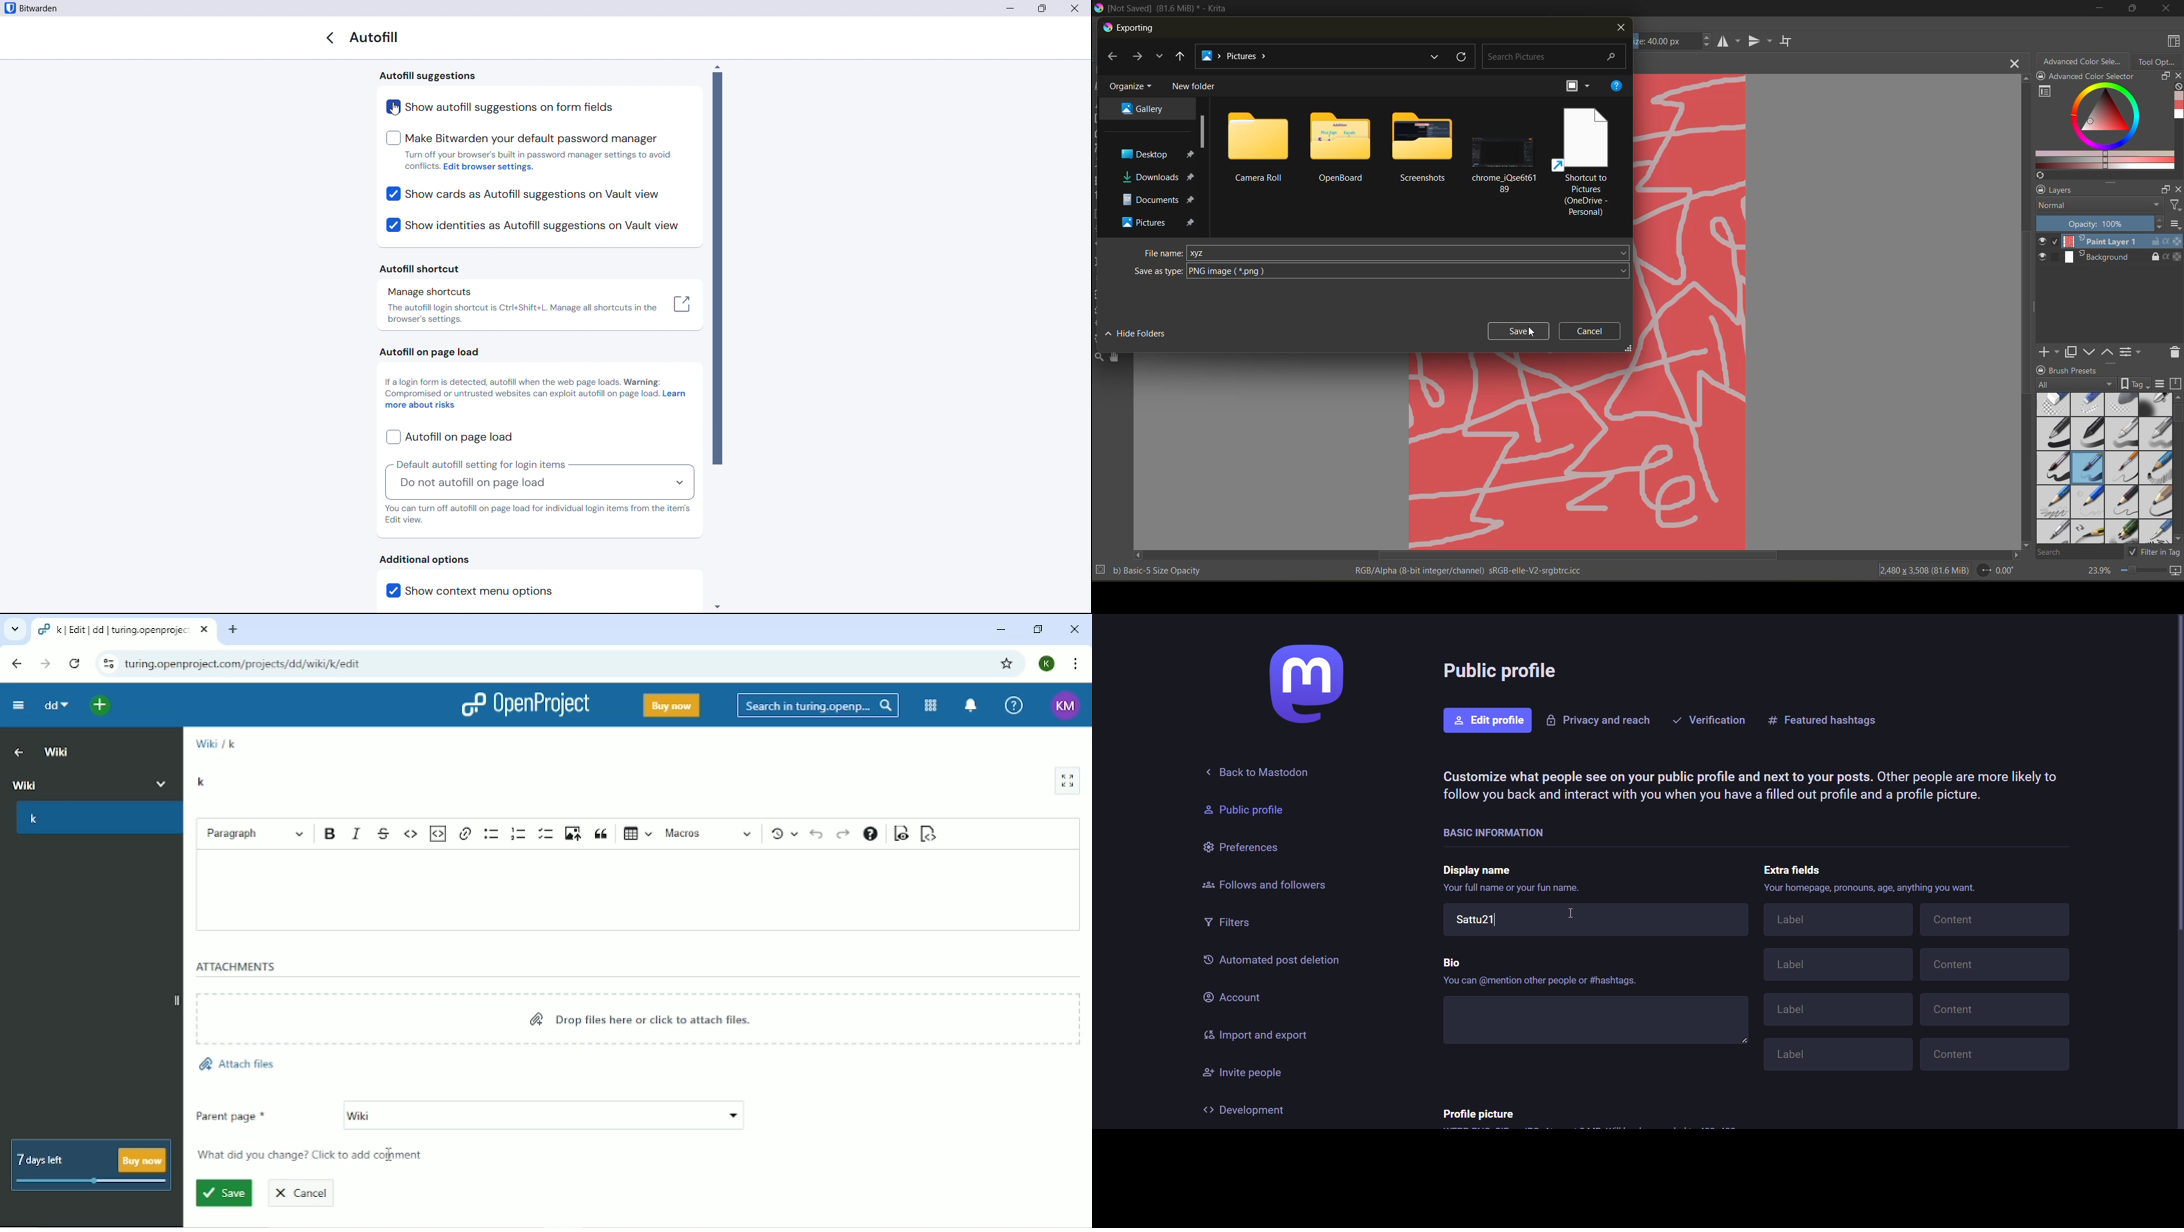 This screenshot has width=2184, height=1232. What do you see at coordinates (1063, 704) in the screenshot?
I see `Account` at bounding box center [1063, 704].